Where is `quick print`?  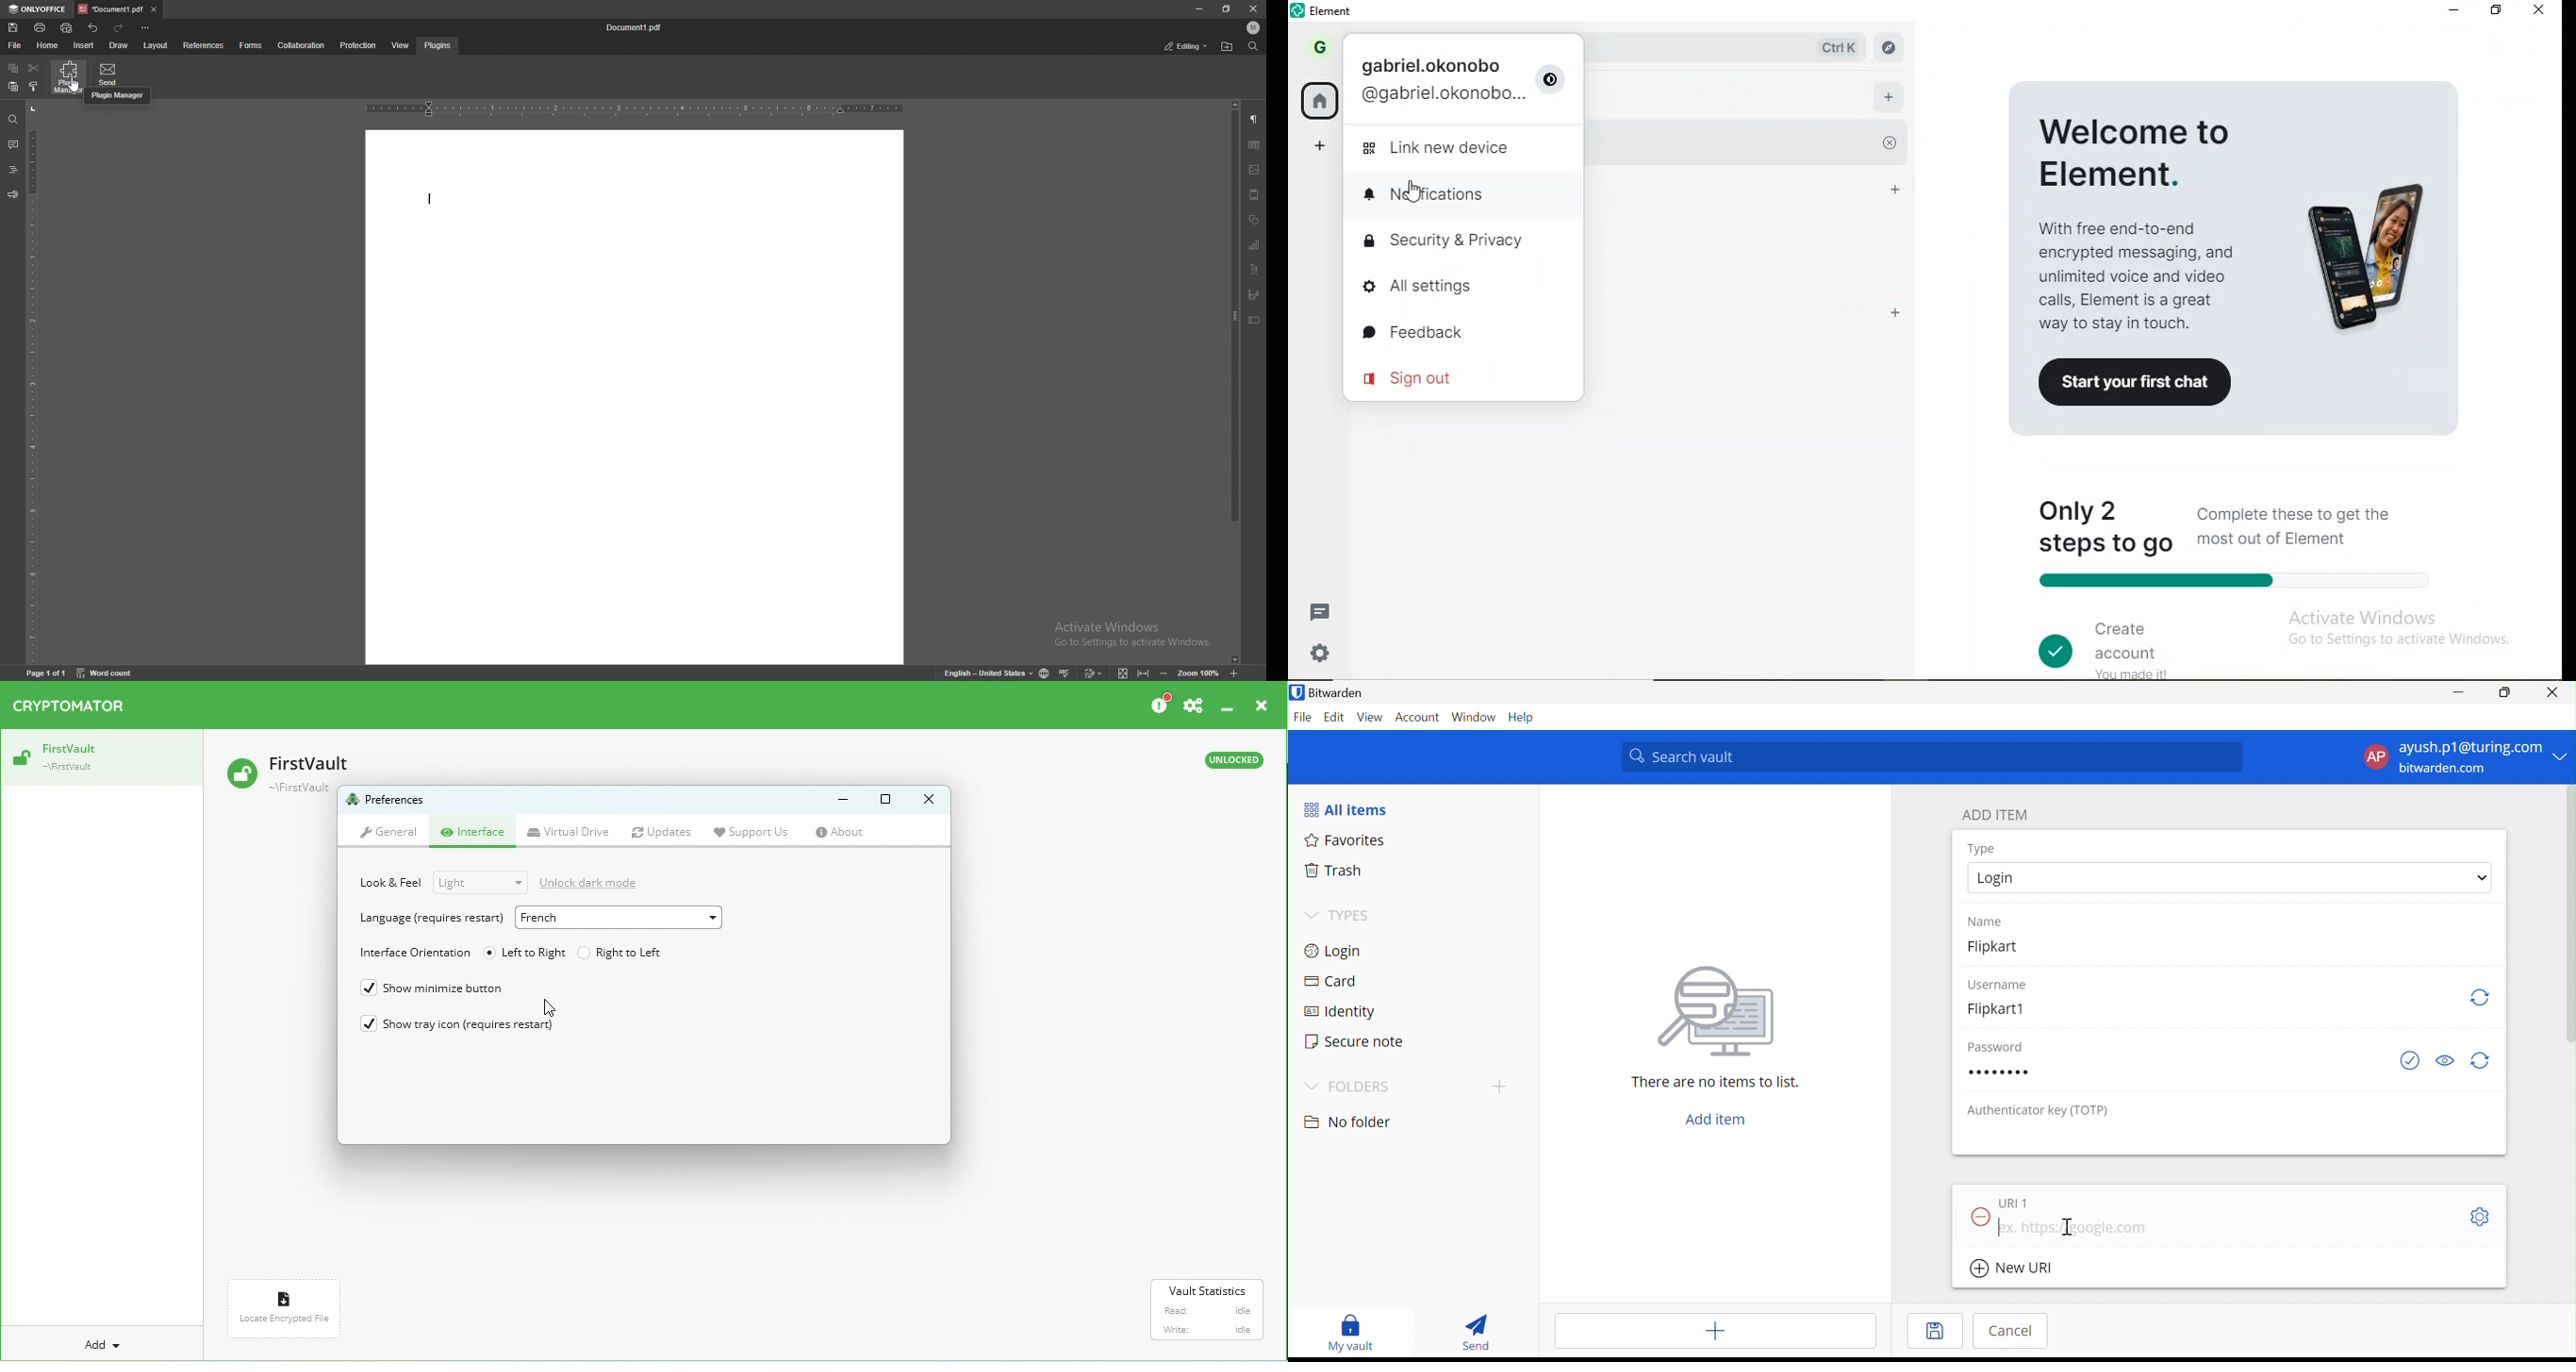
quick print is located at coordinates (67, 28).